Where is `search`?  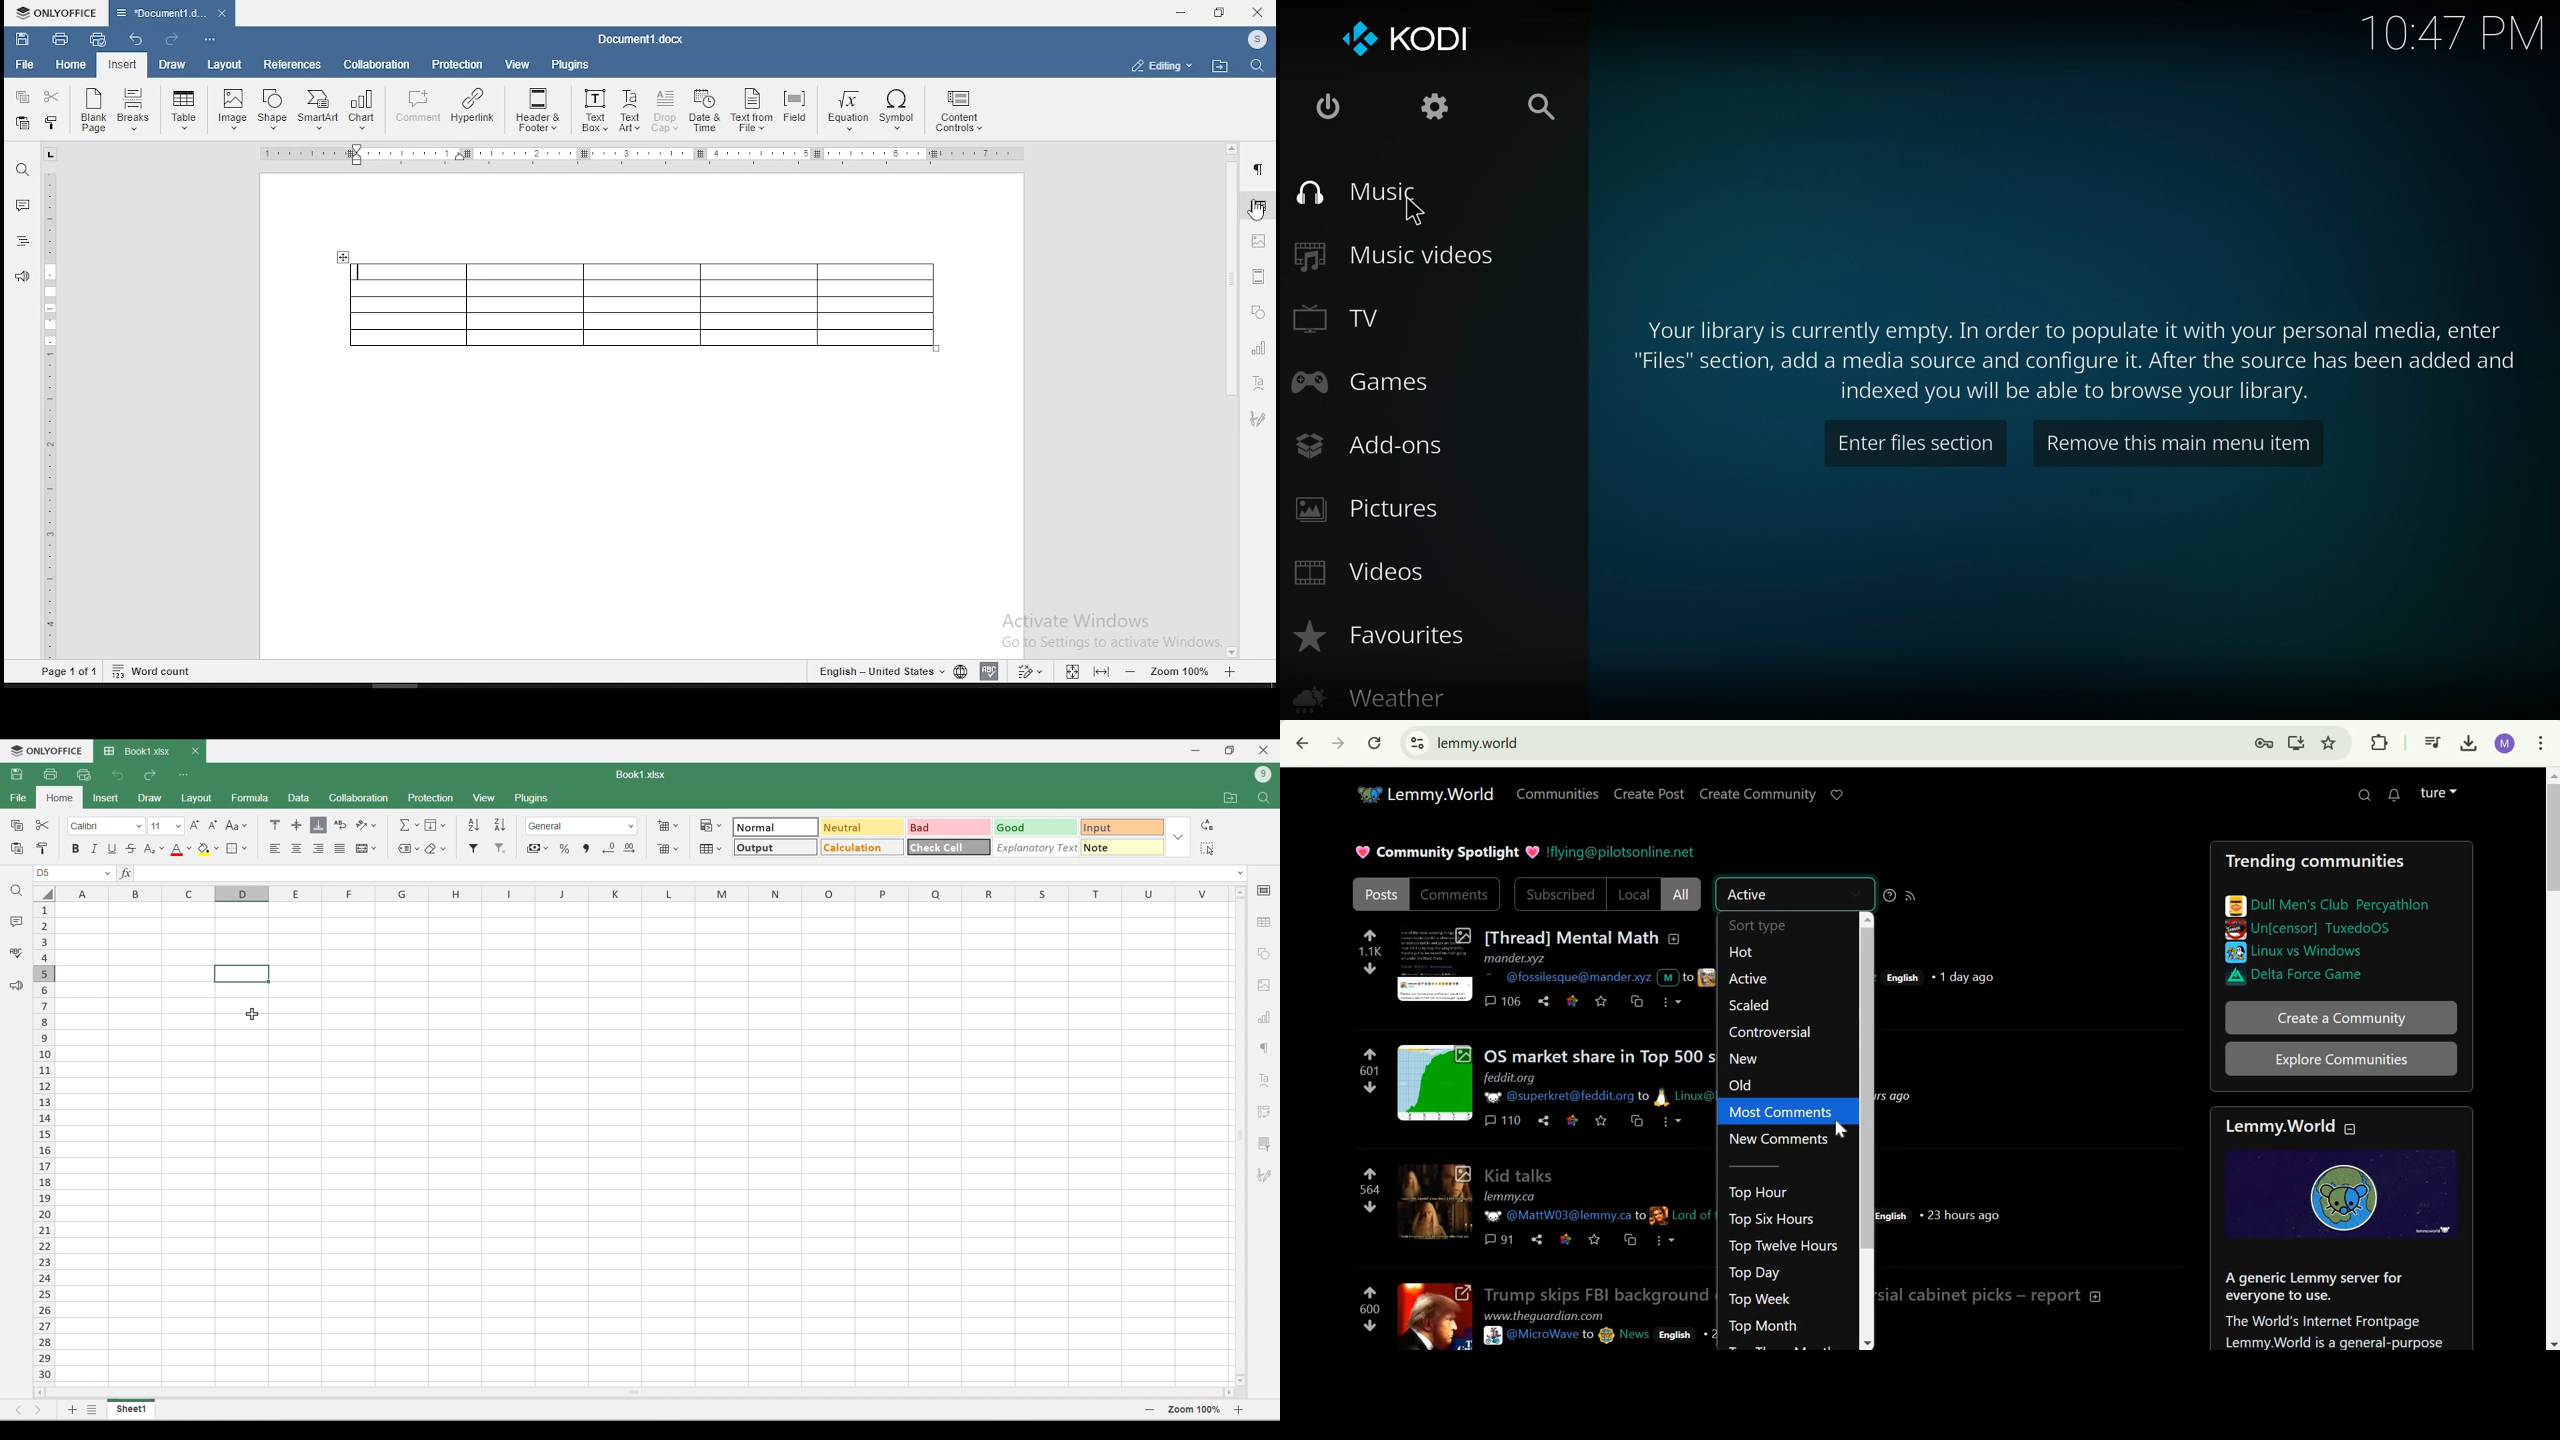
search is located at coordinates (1545, 108).